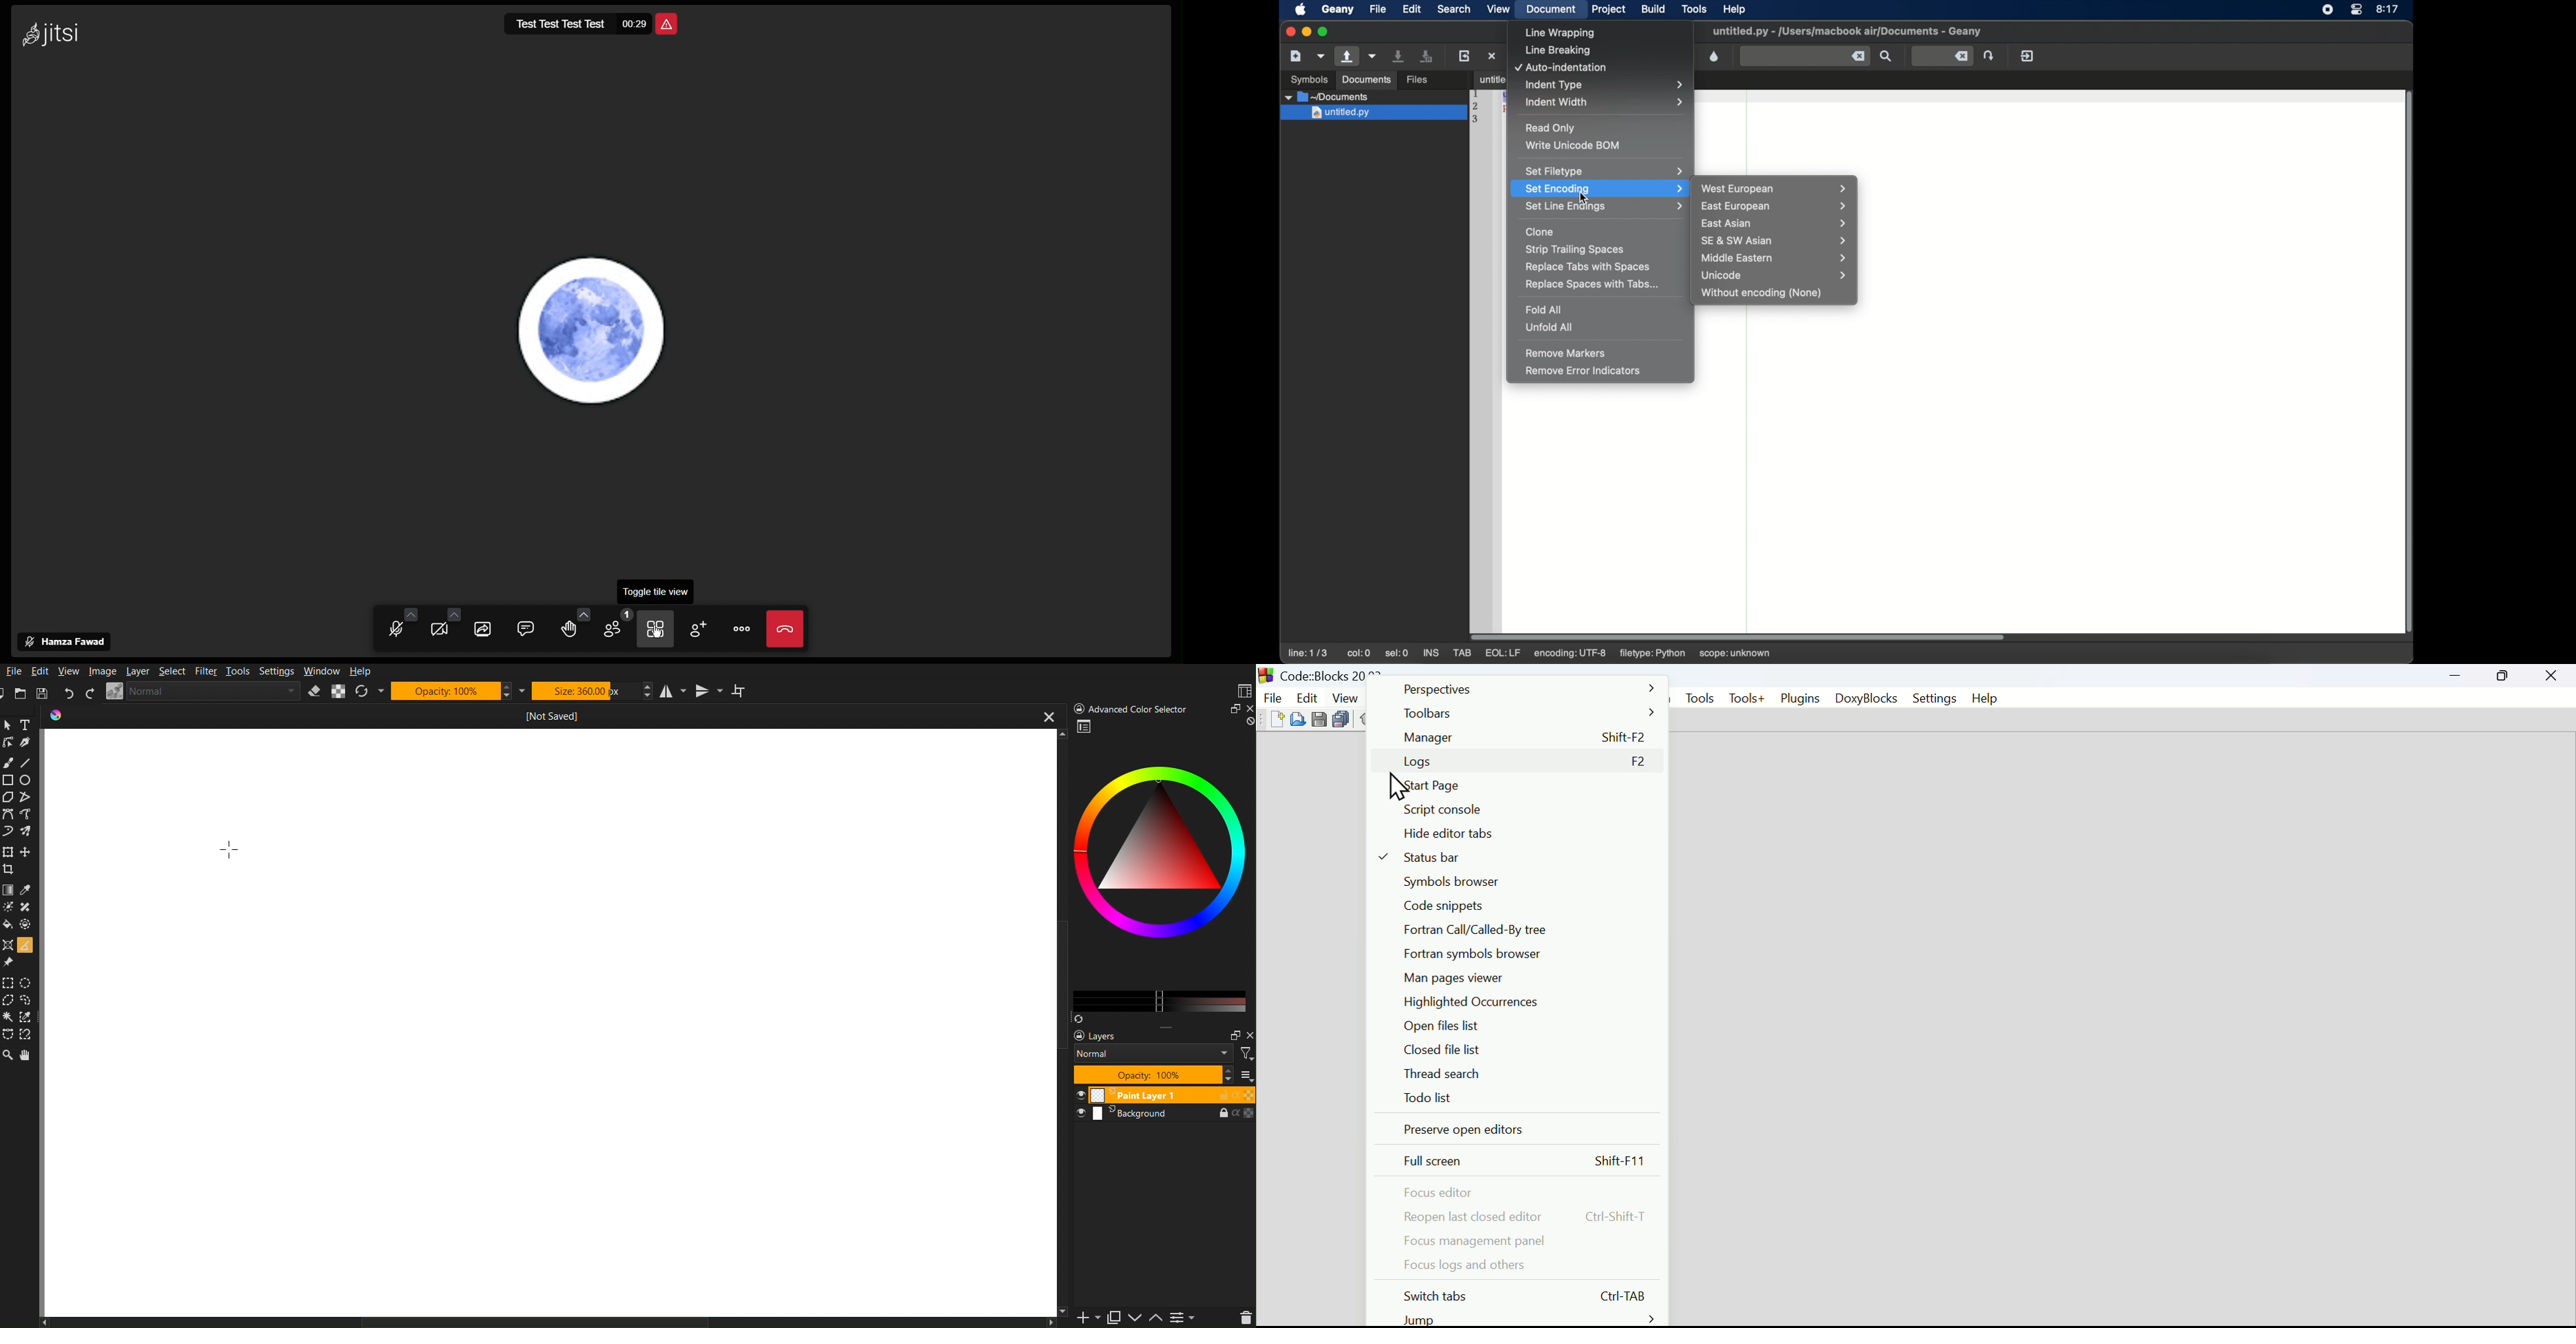 This screenshot has width=2576, height=1344. I want to click on Full screen, so click(1530, 1161).